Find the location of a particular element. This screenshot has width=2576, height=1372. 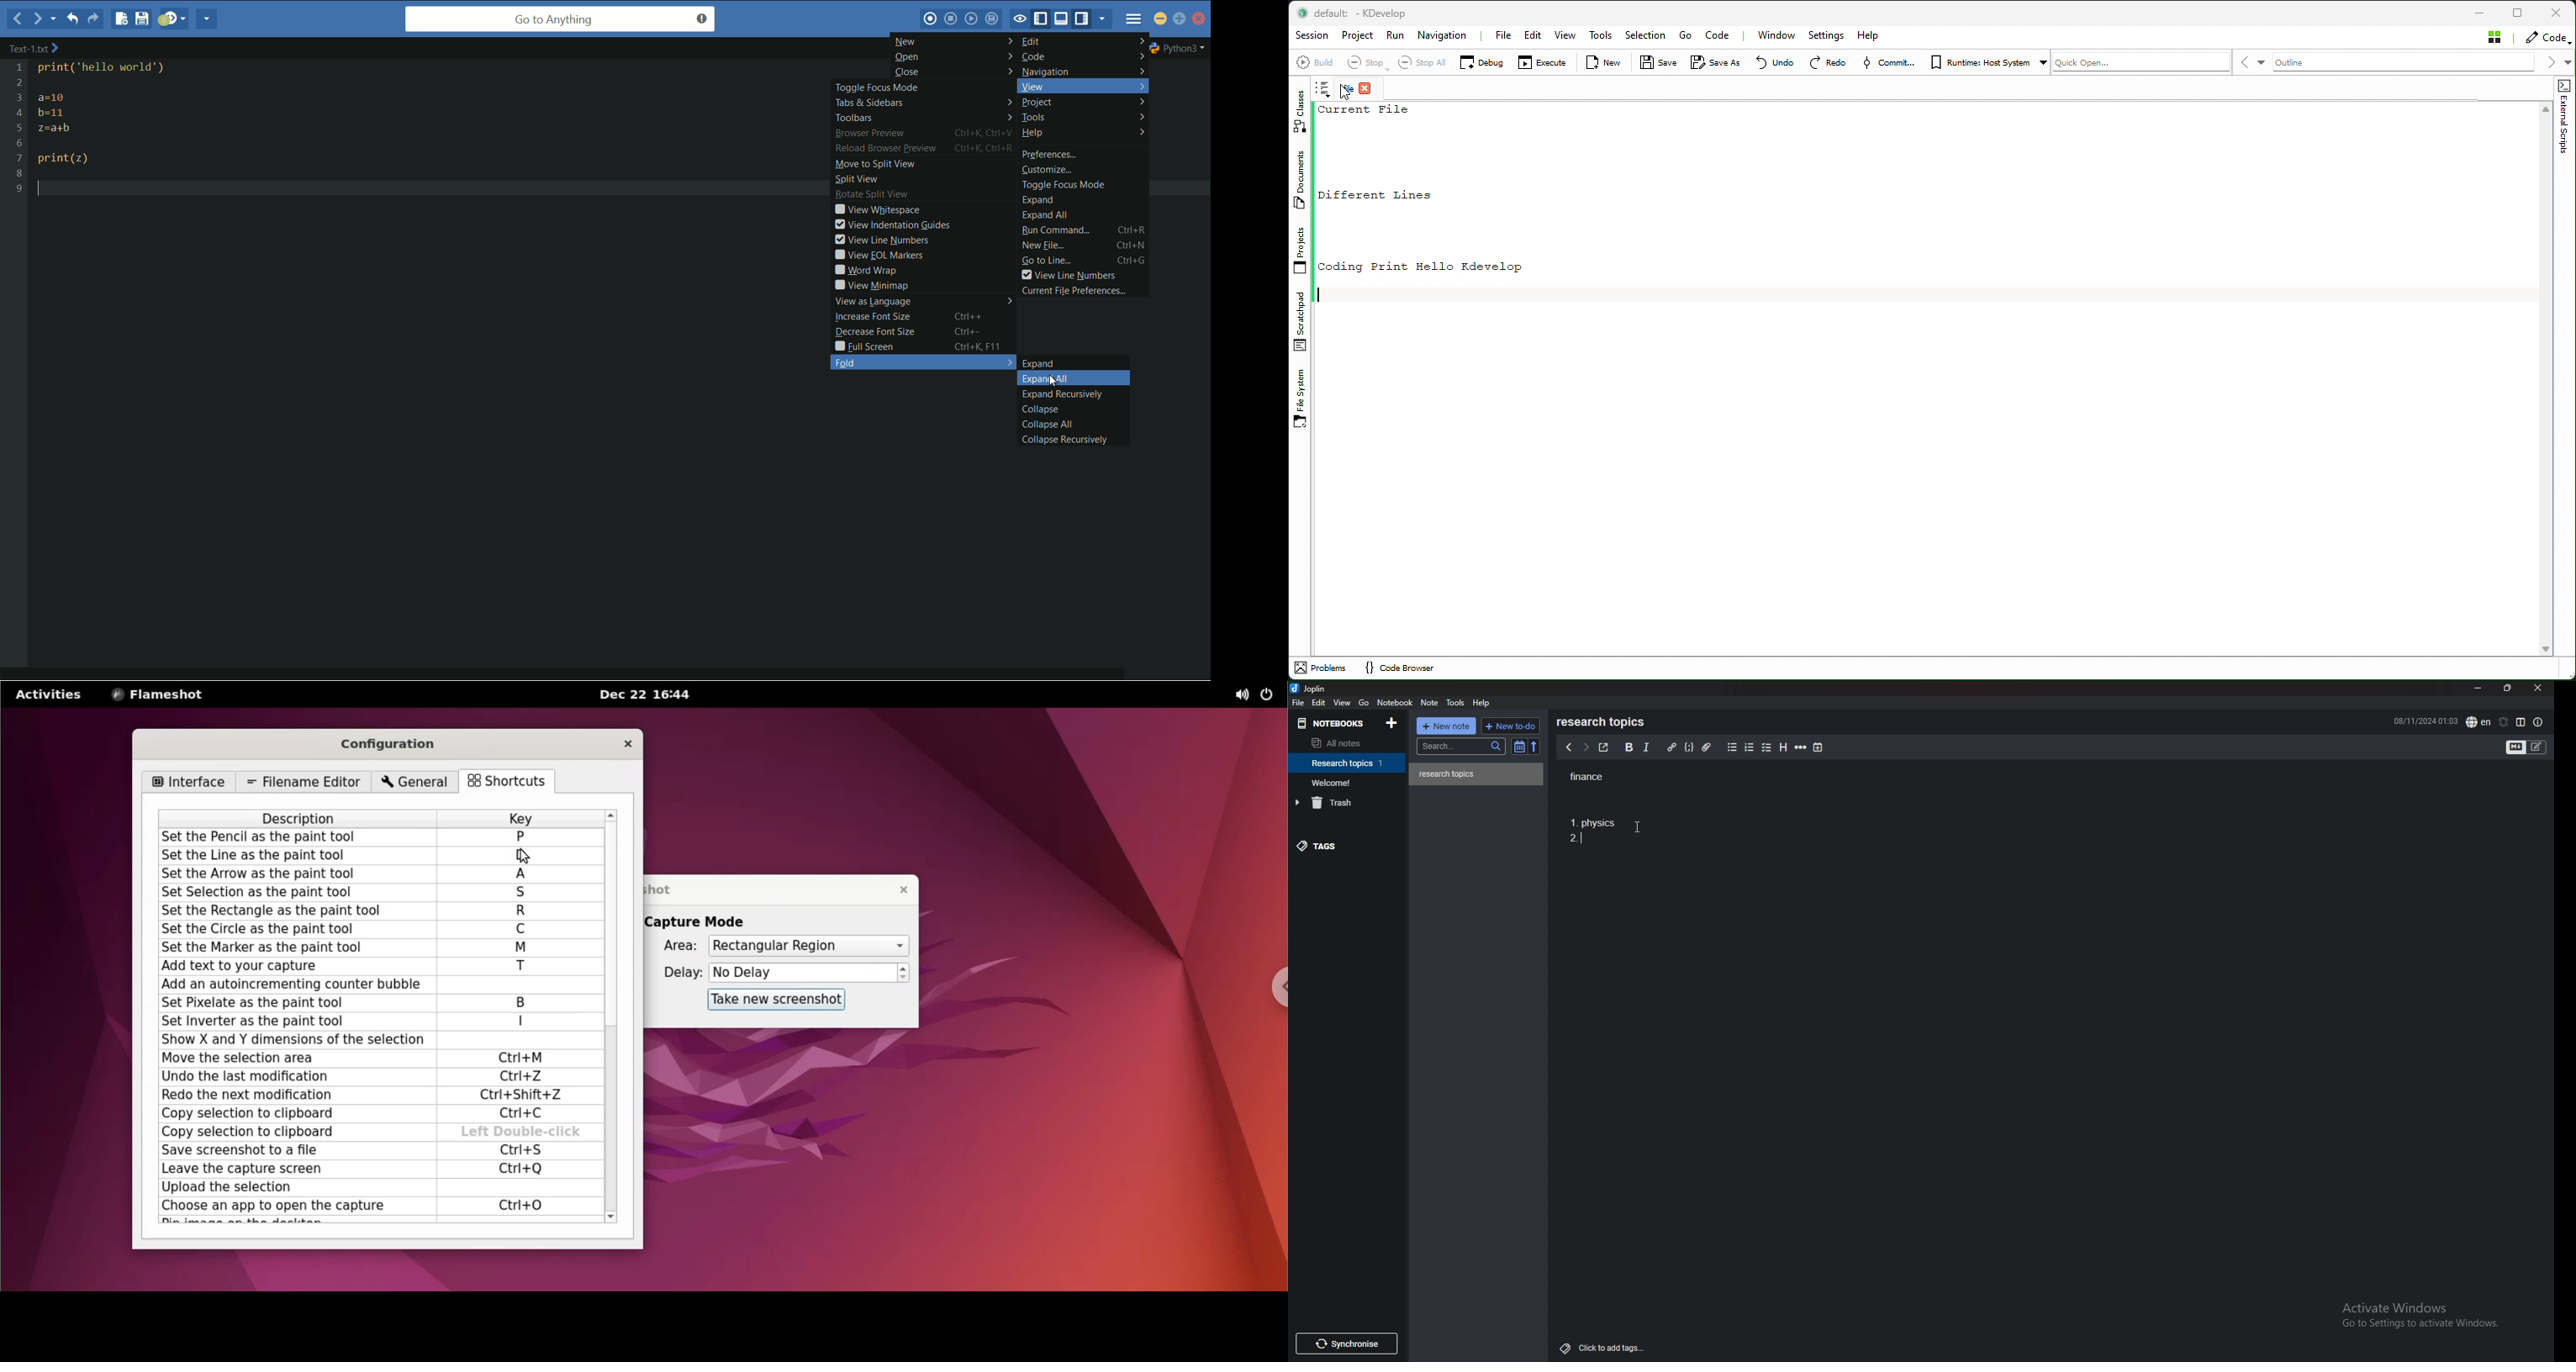

bold is located at coordinates (1628, 747).